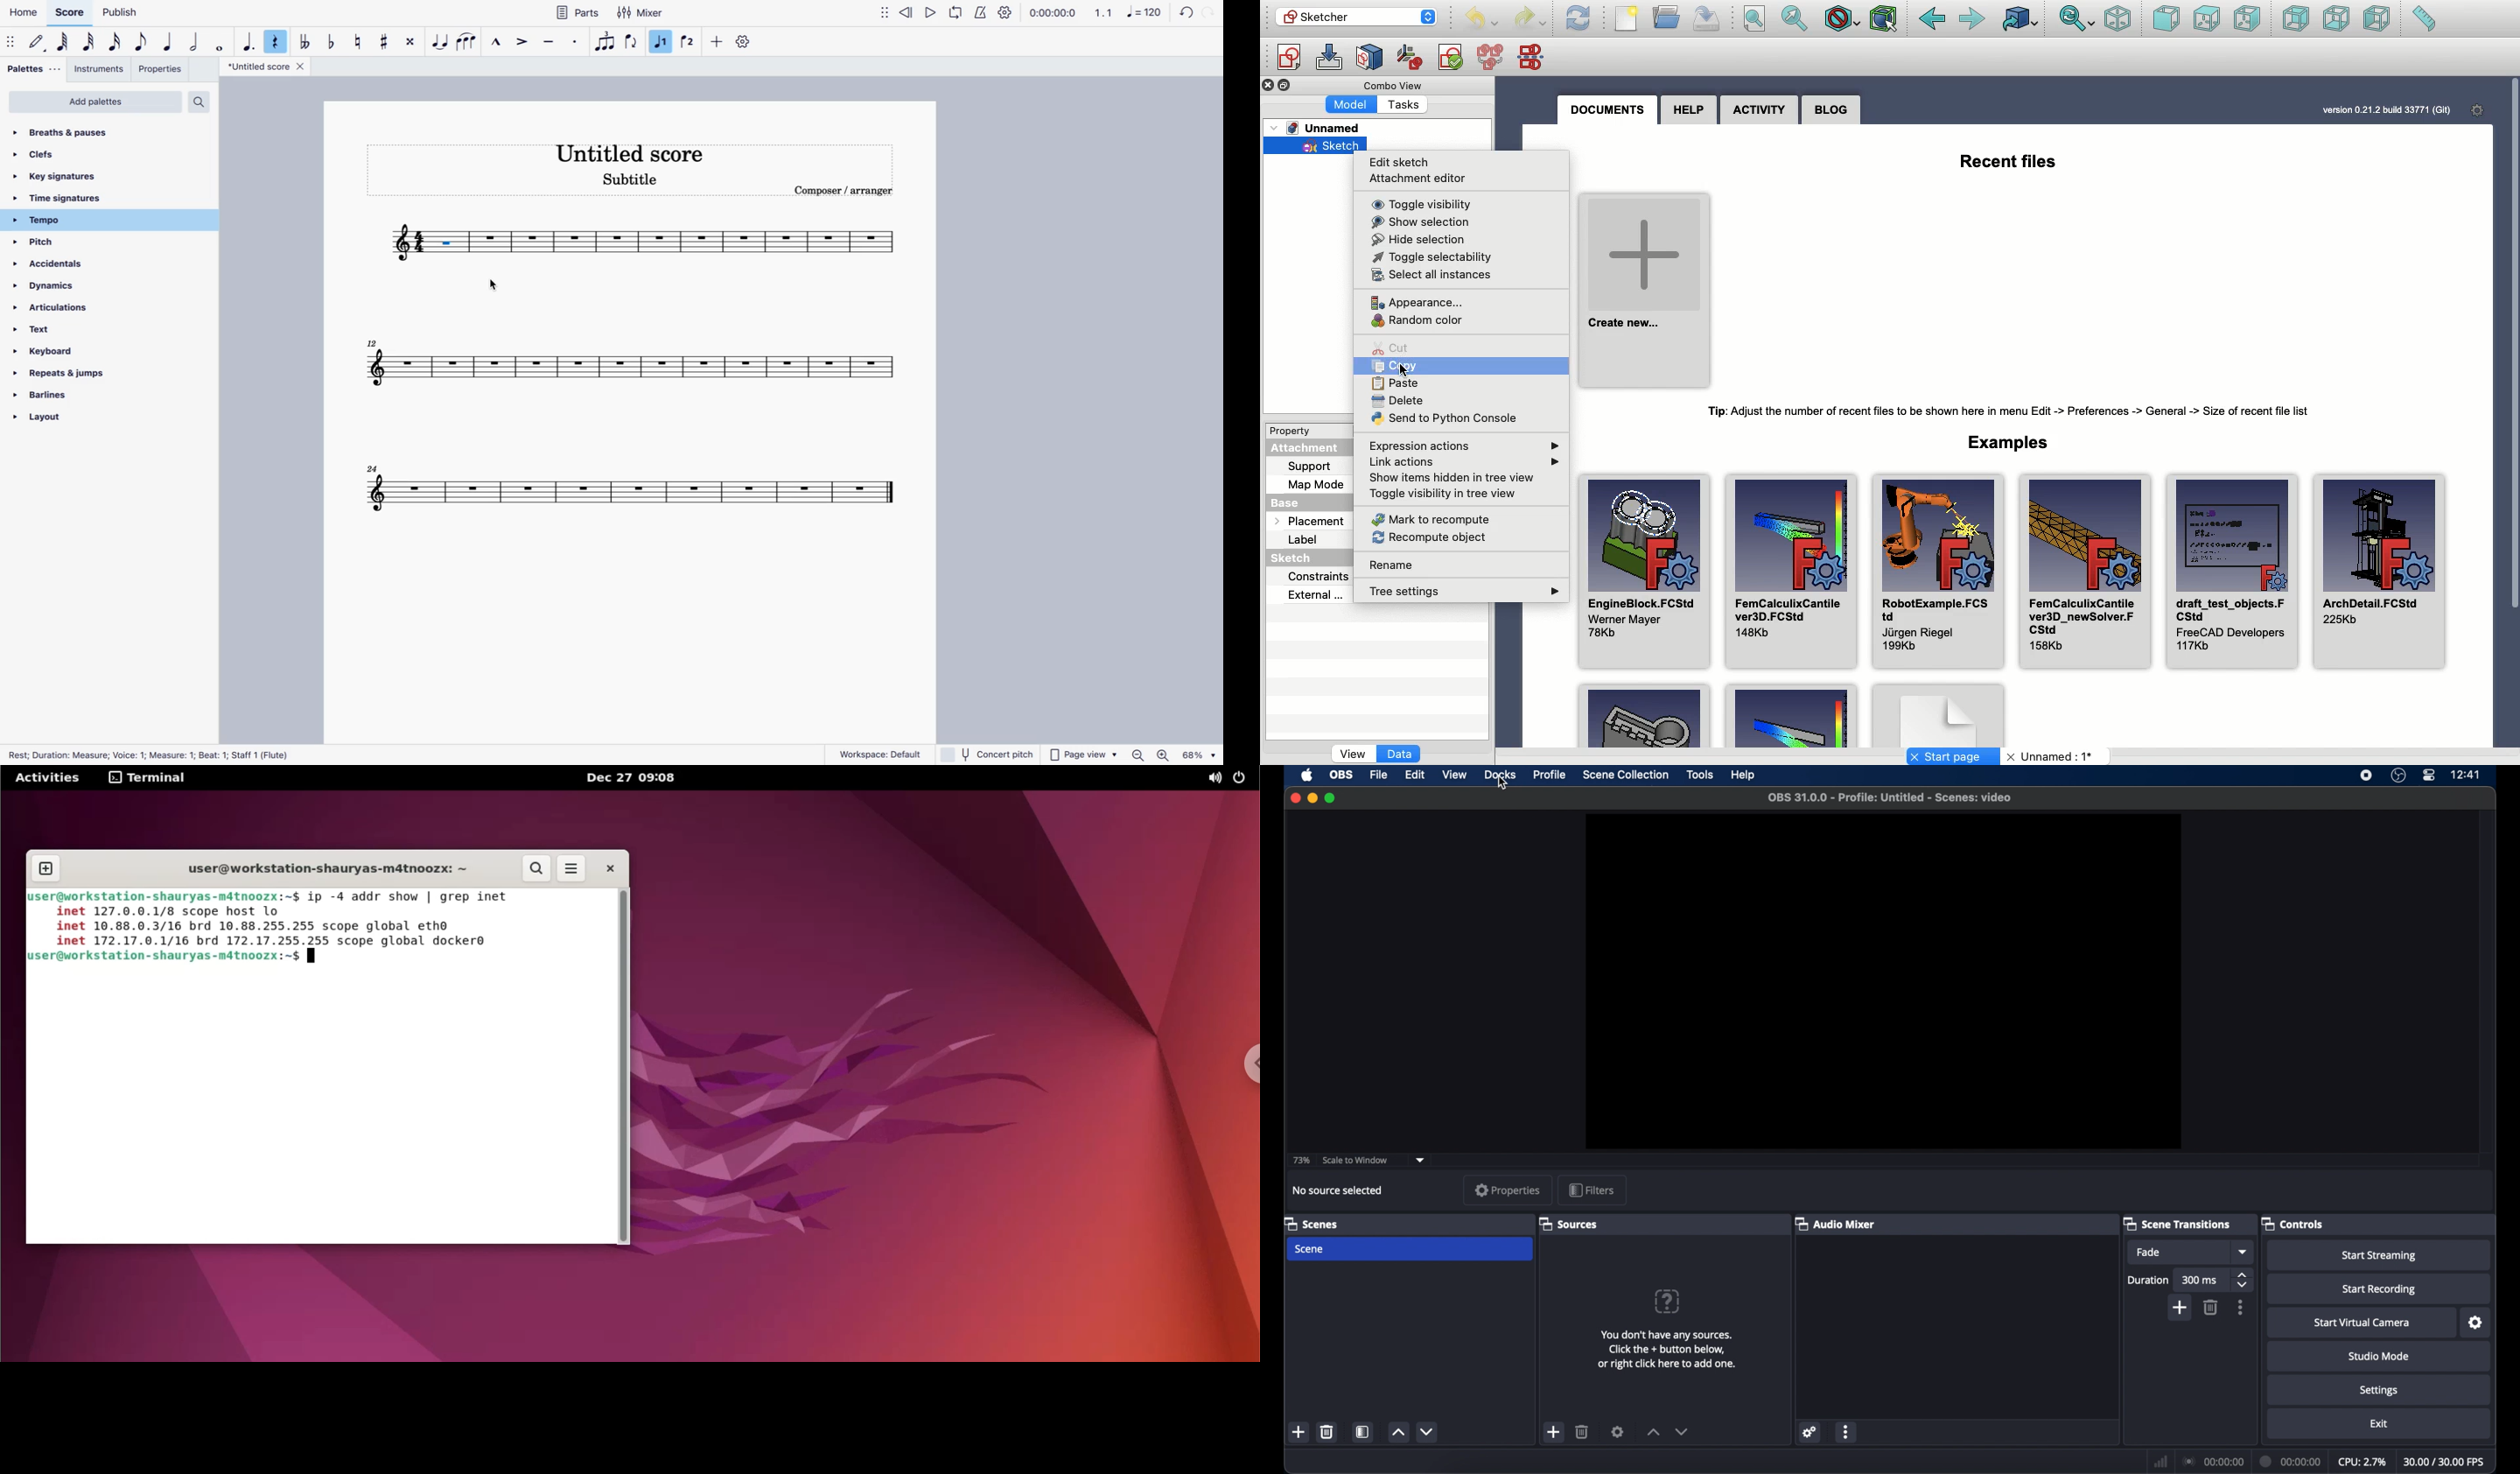  Describe the element at coordinates (1363, 1431) in the screenshot. I see `scene filters` at that location.